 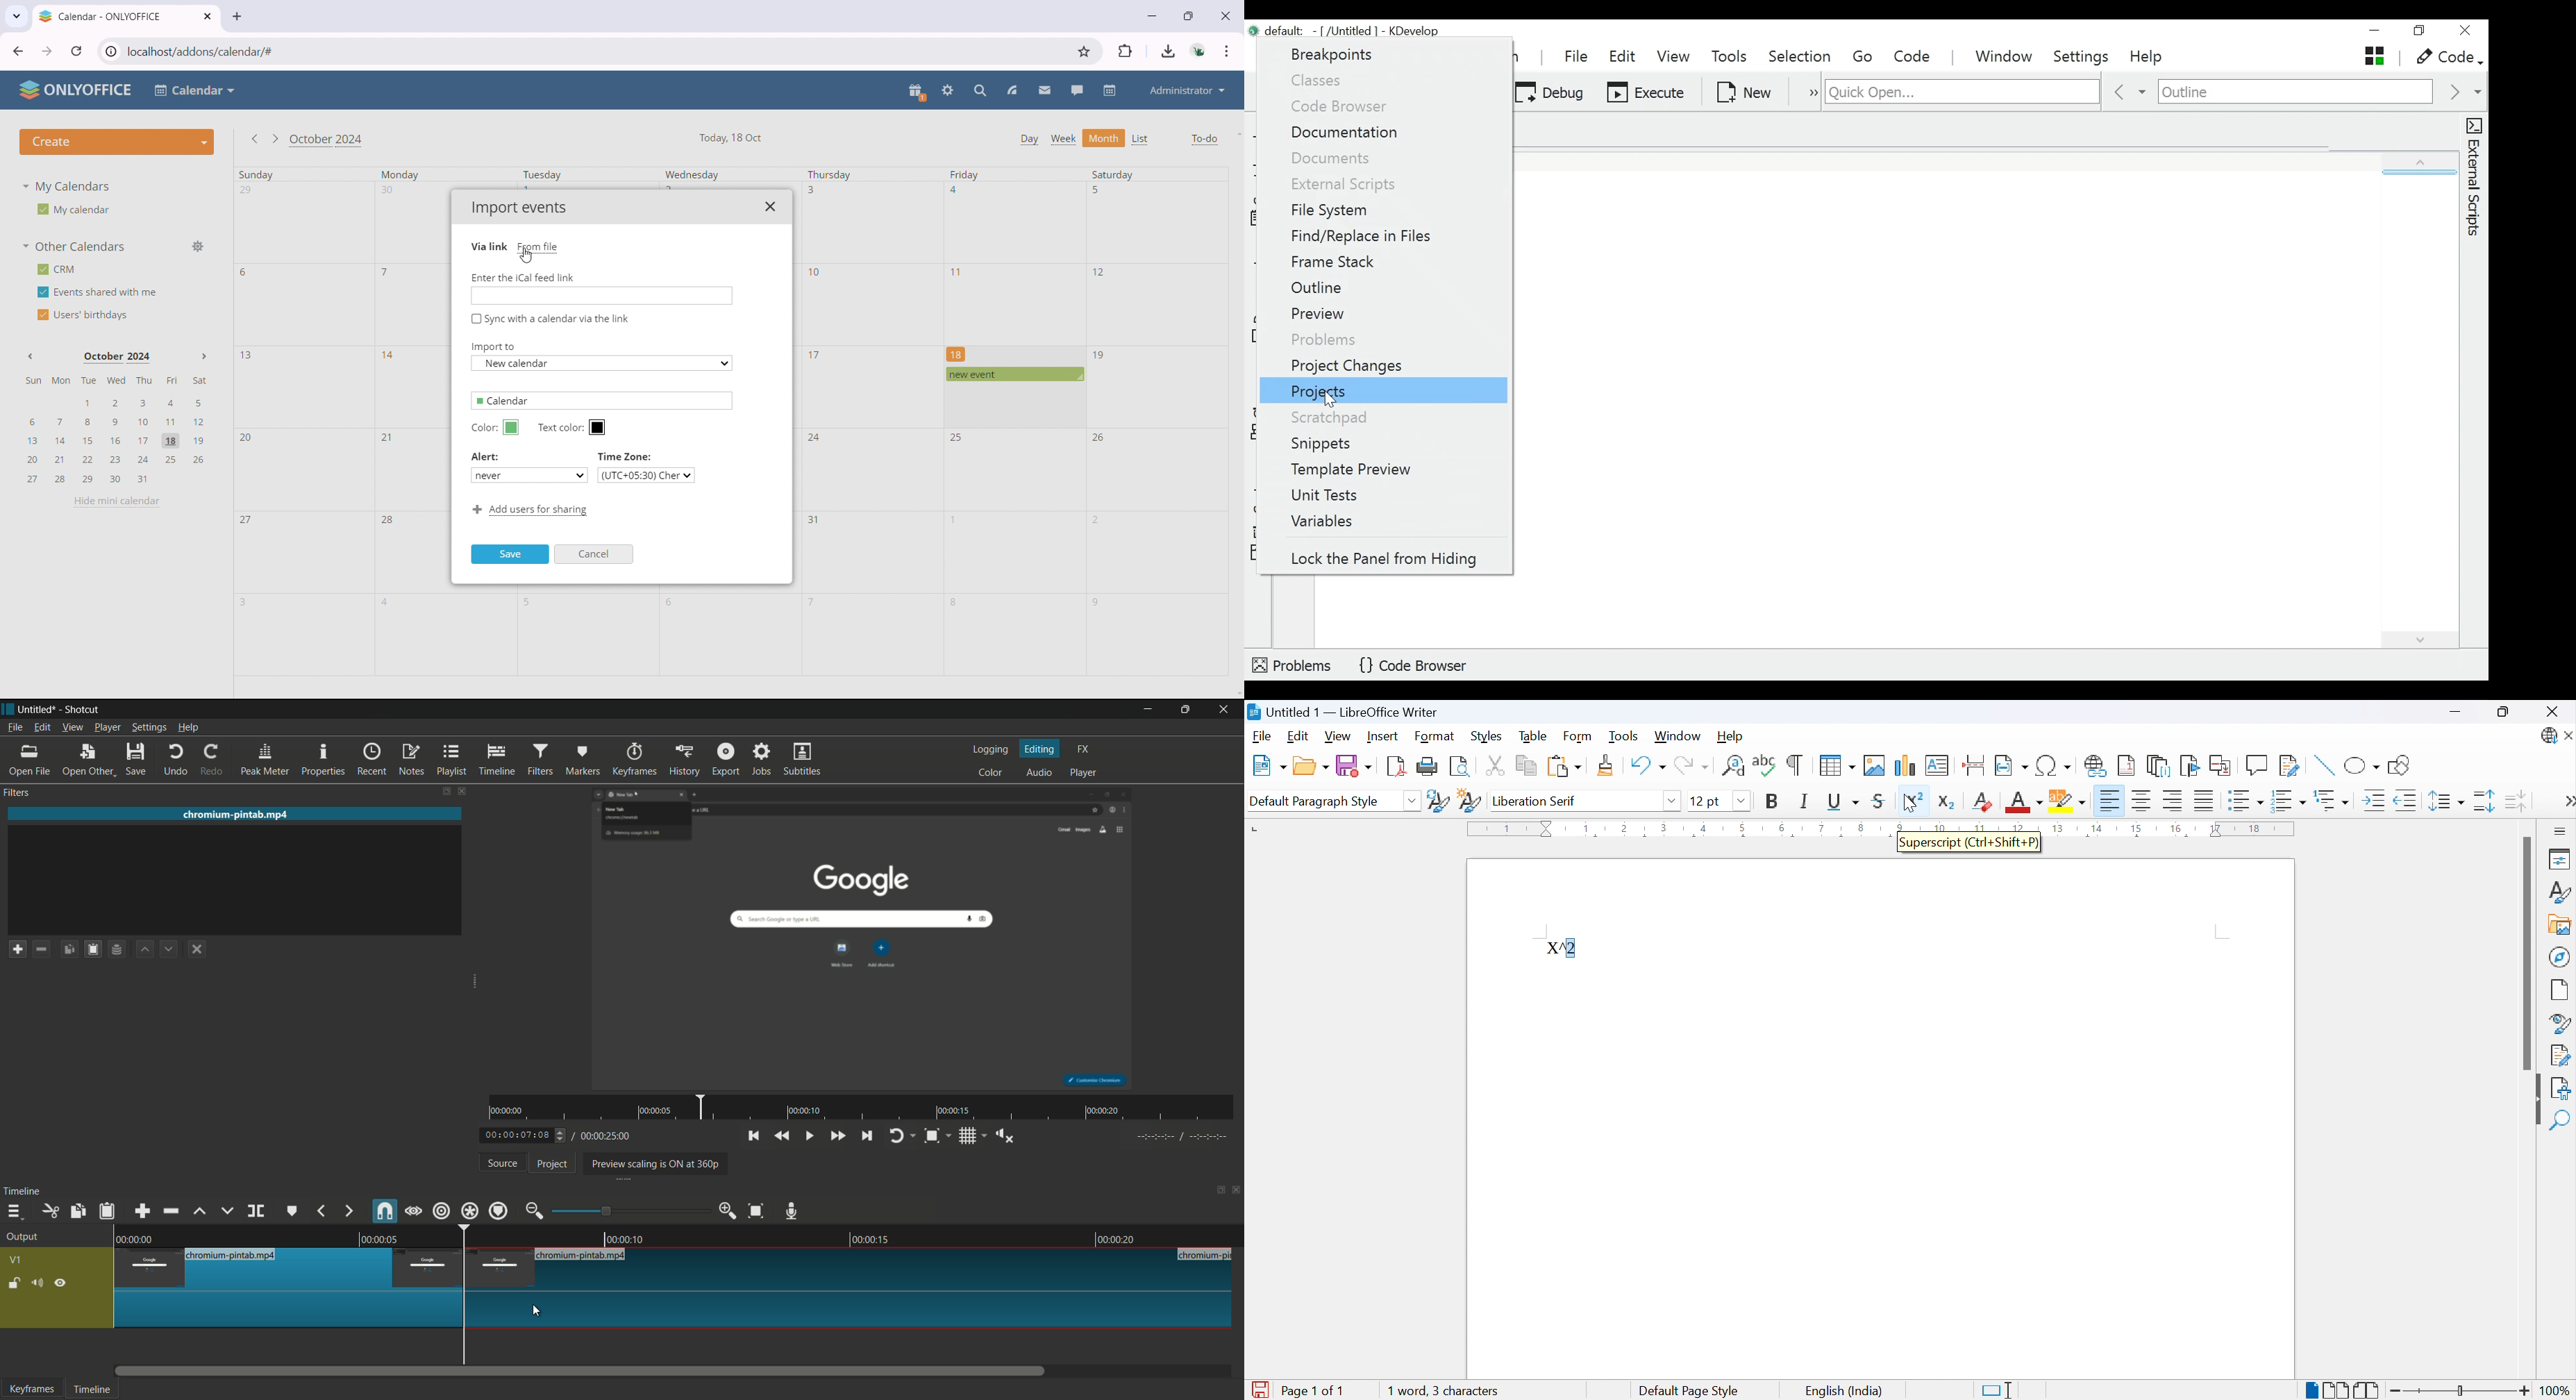 What do you see at coordinates (518, 1136) in the screenshot?
I see `current time` at bounding box center [518, 1136].